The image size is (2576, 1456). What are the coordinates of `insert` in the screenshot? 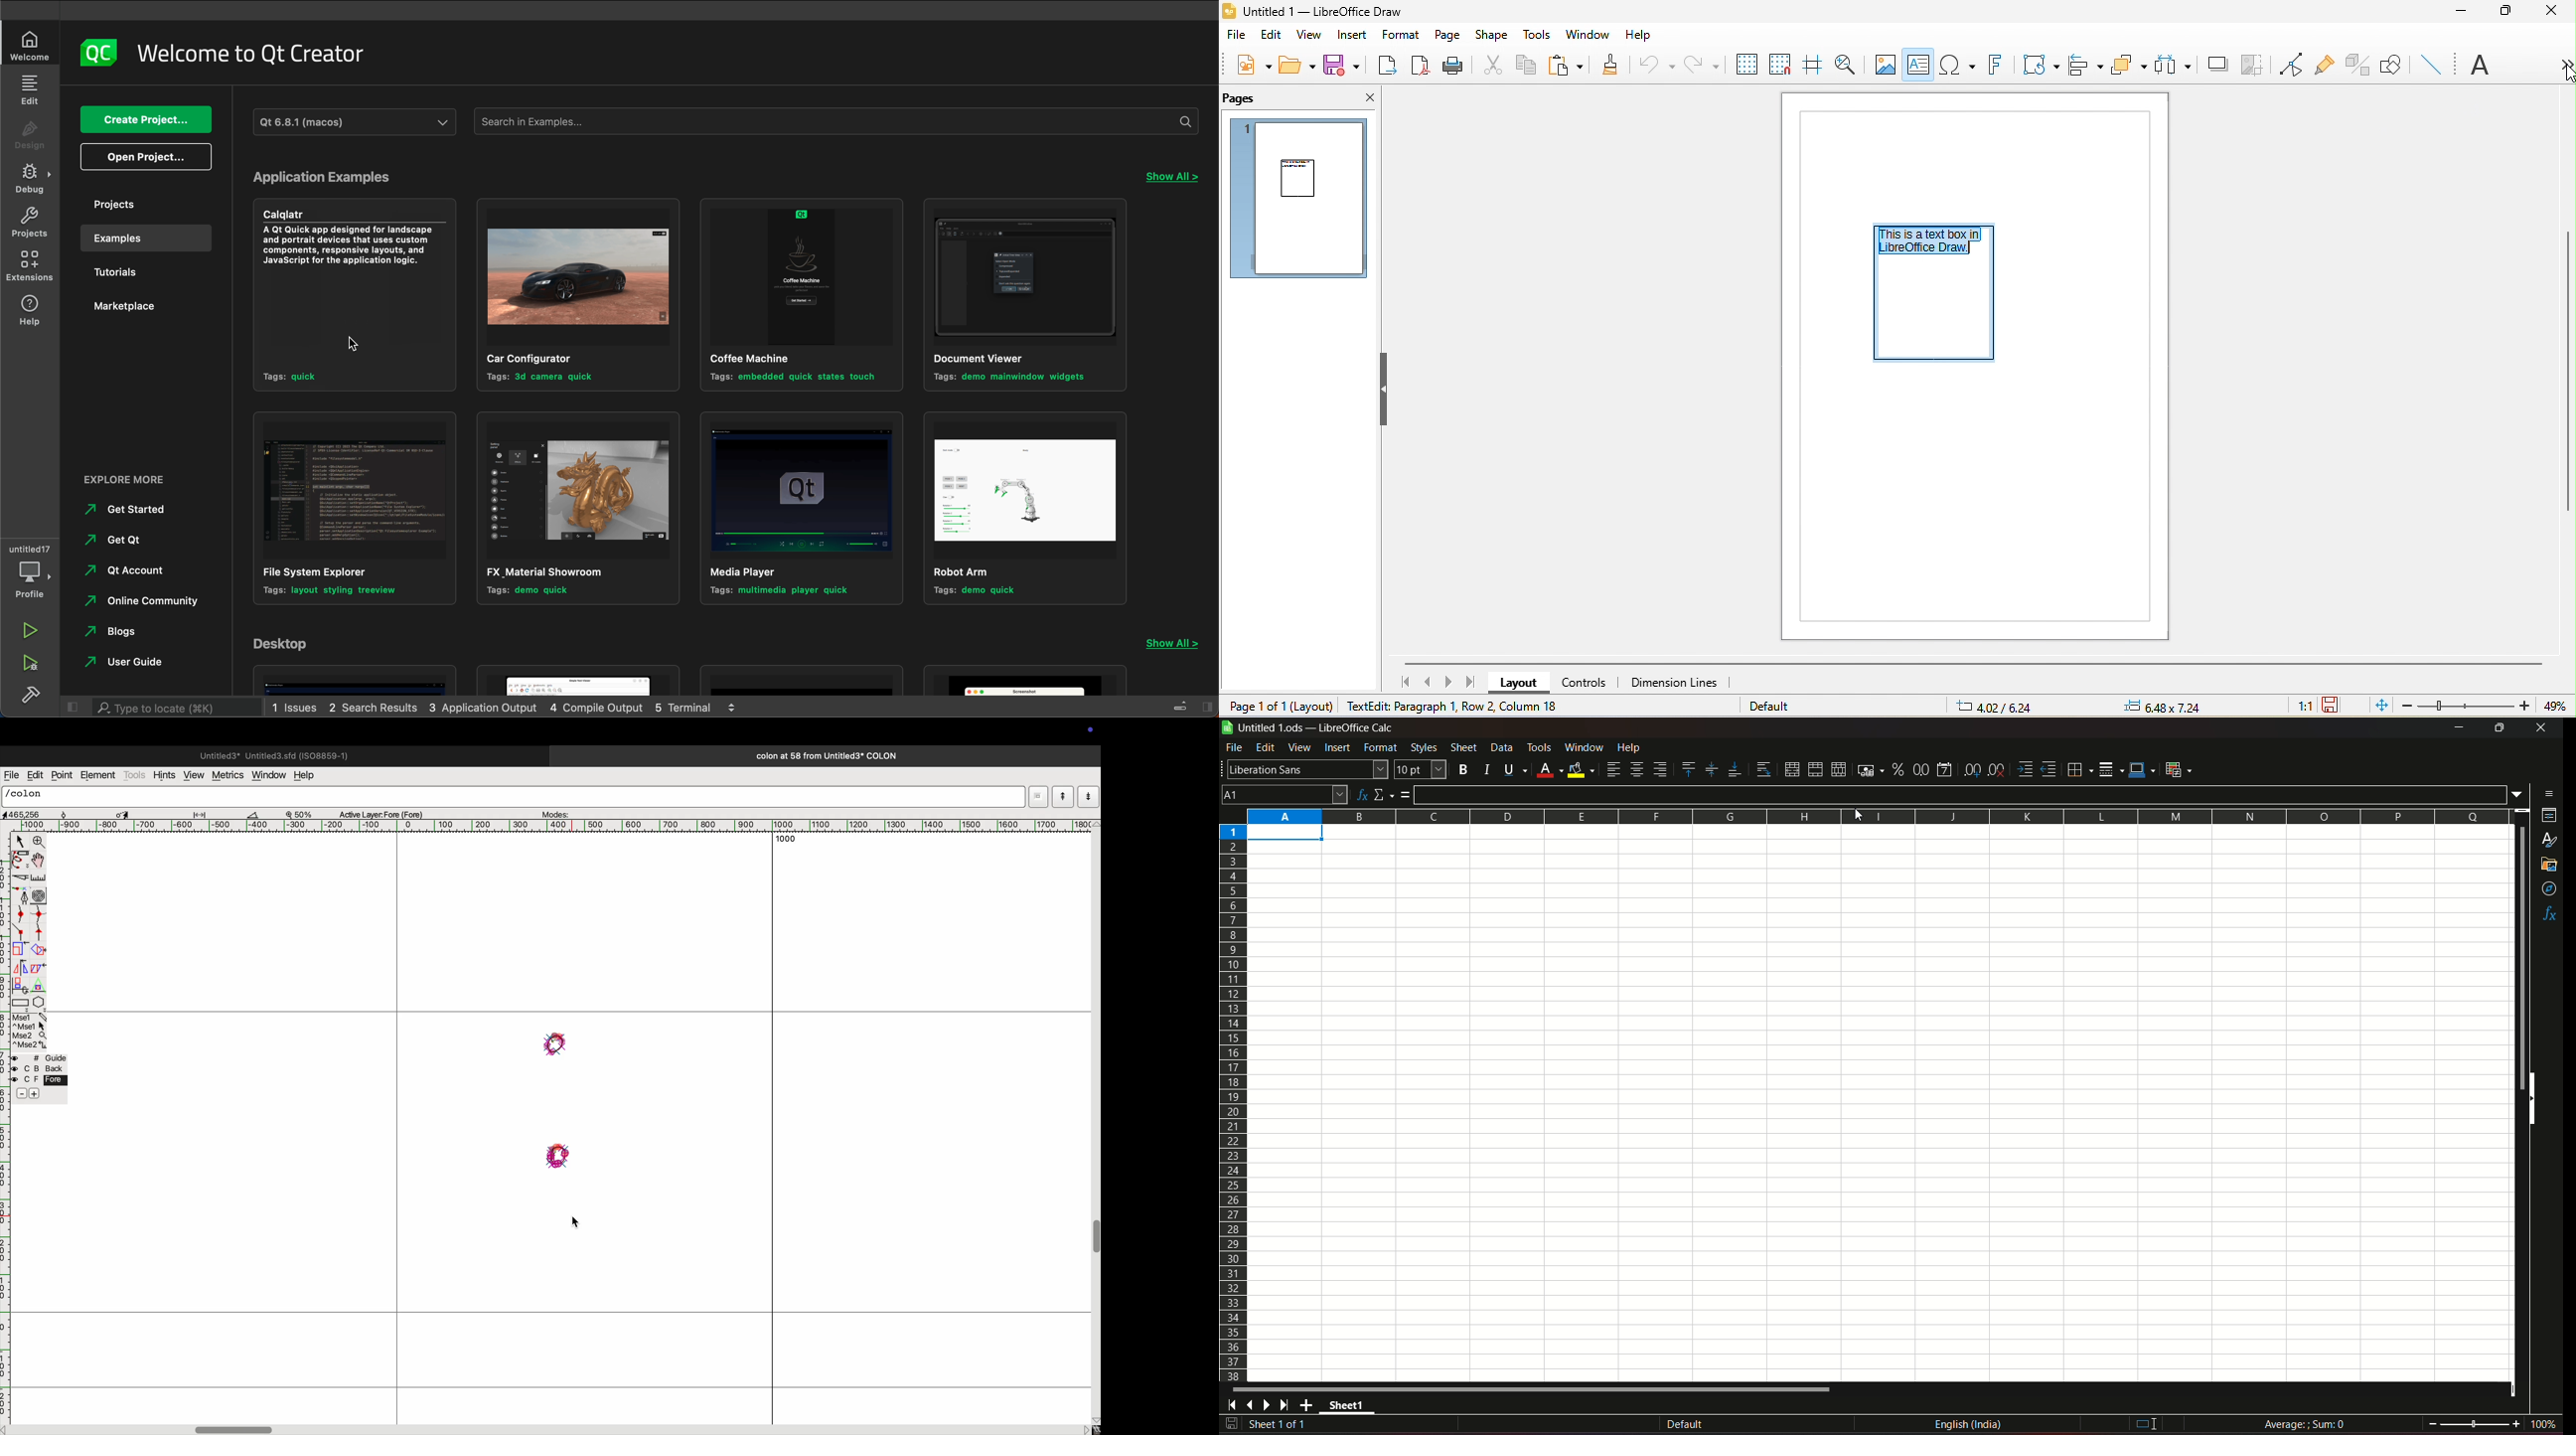 It's located at (1337, 748).